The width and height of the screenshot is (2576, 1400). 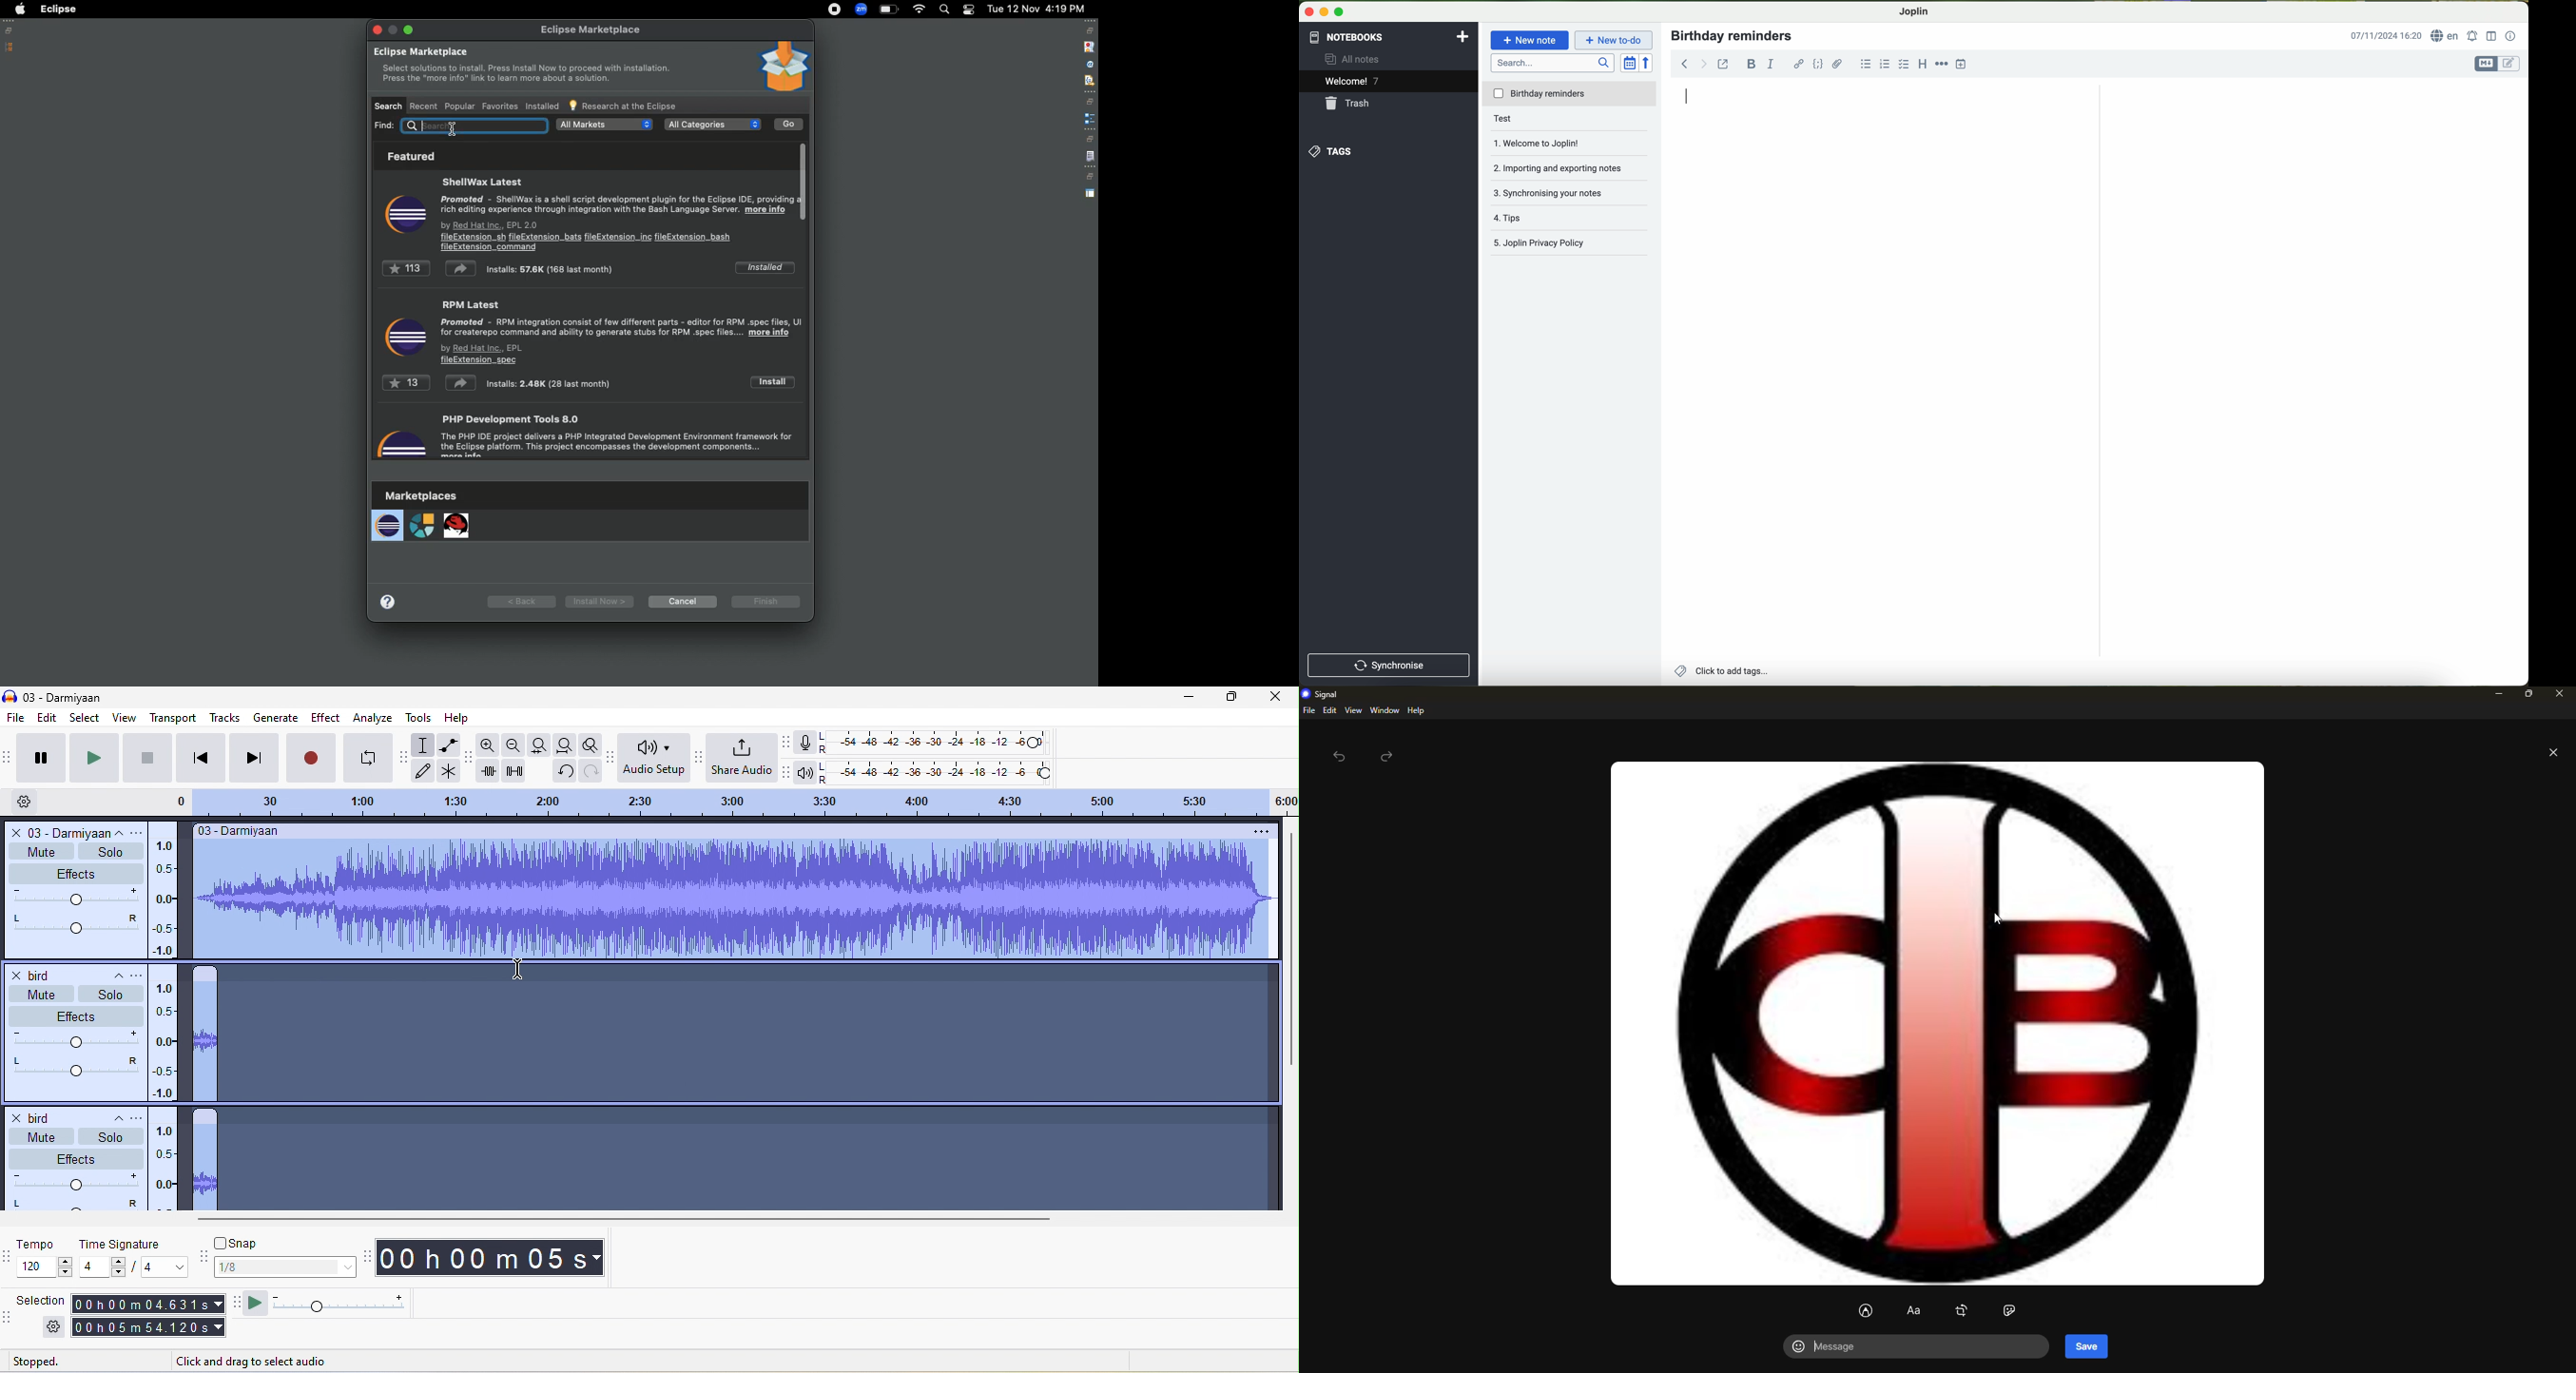 I want to click on edit, so click(x=1330, y=710).